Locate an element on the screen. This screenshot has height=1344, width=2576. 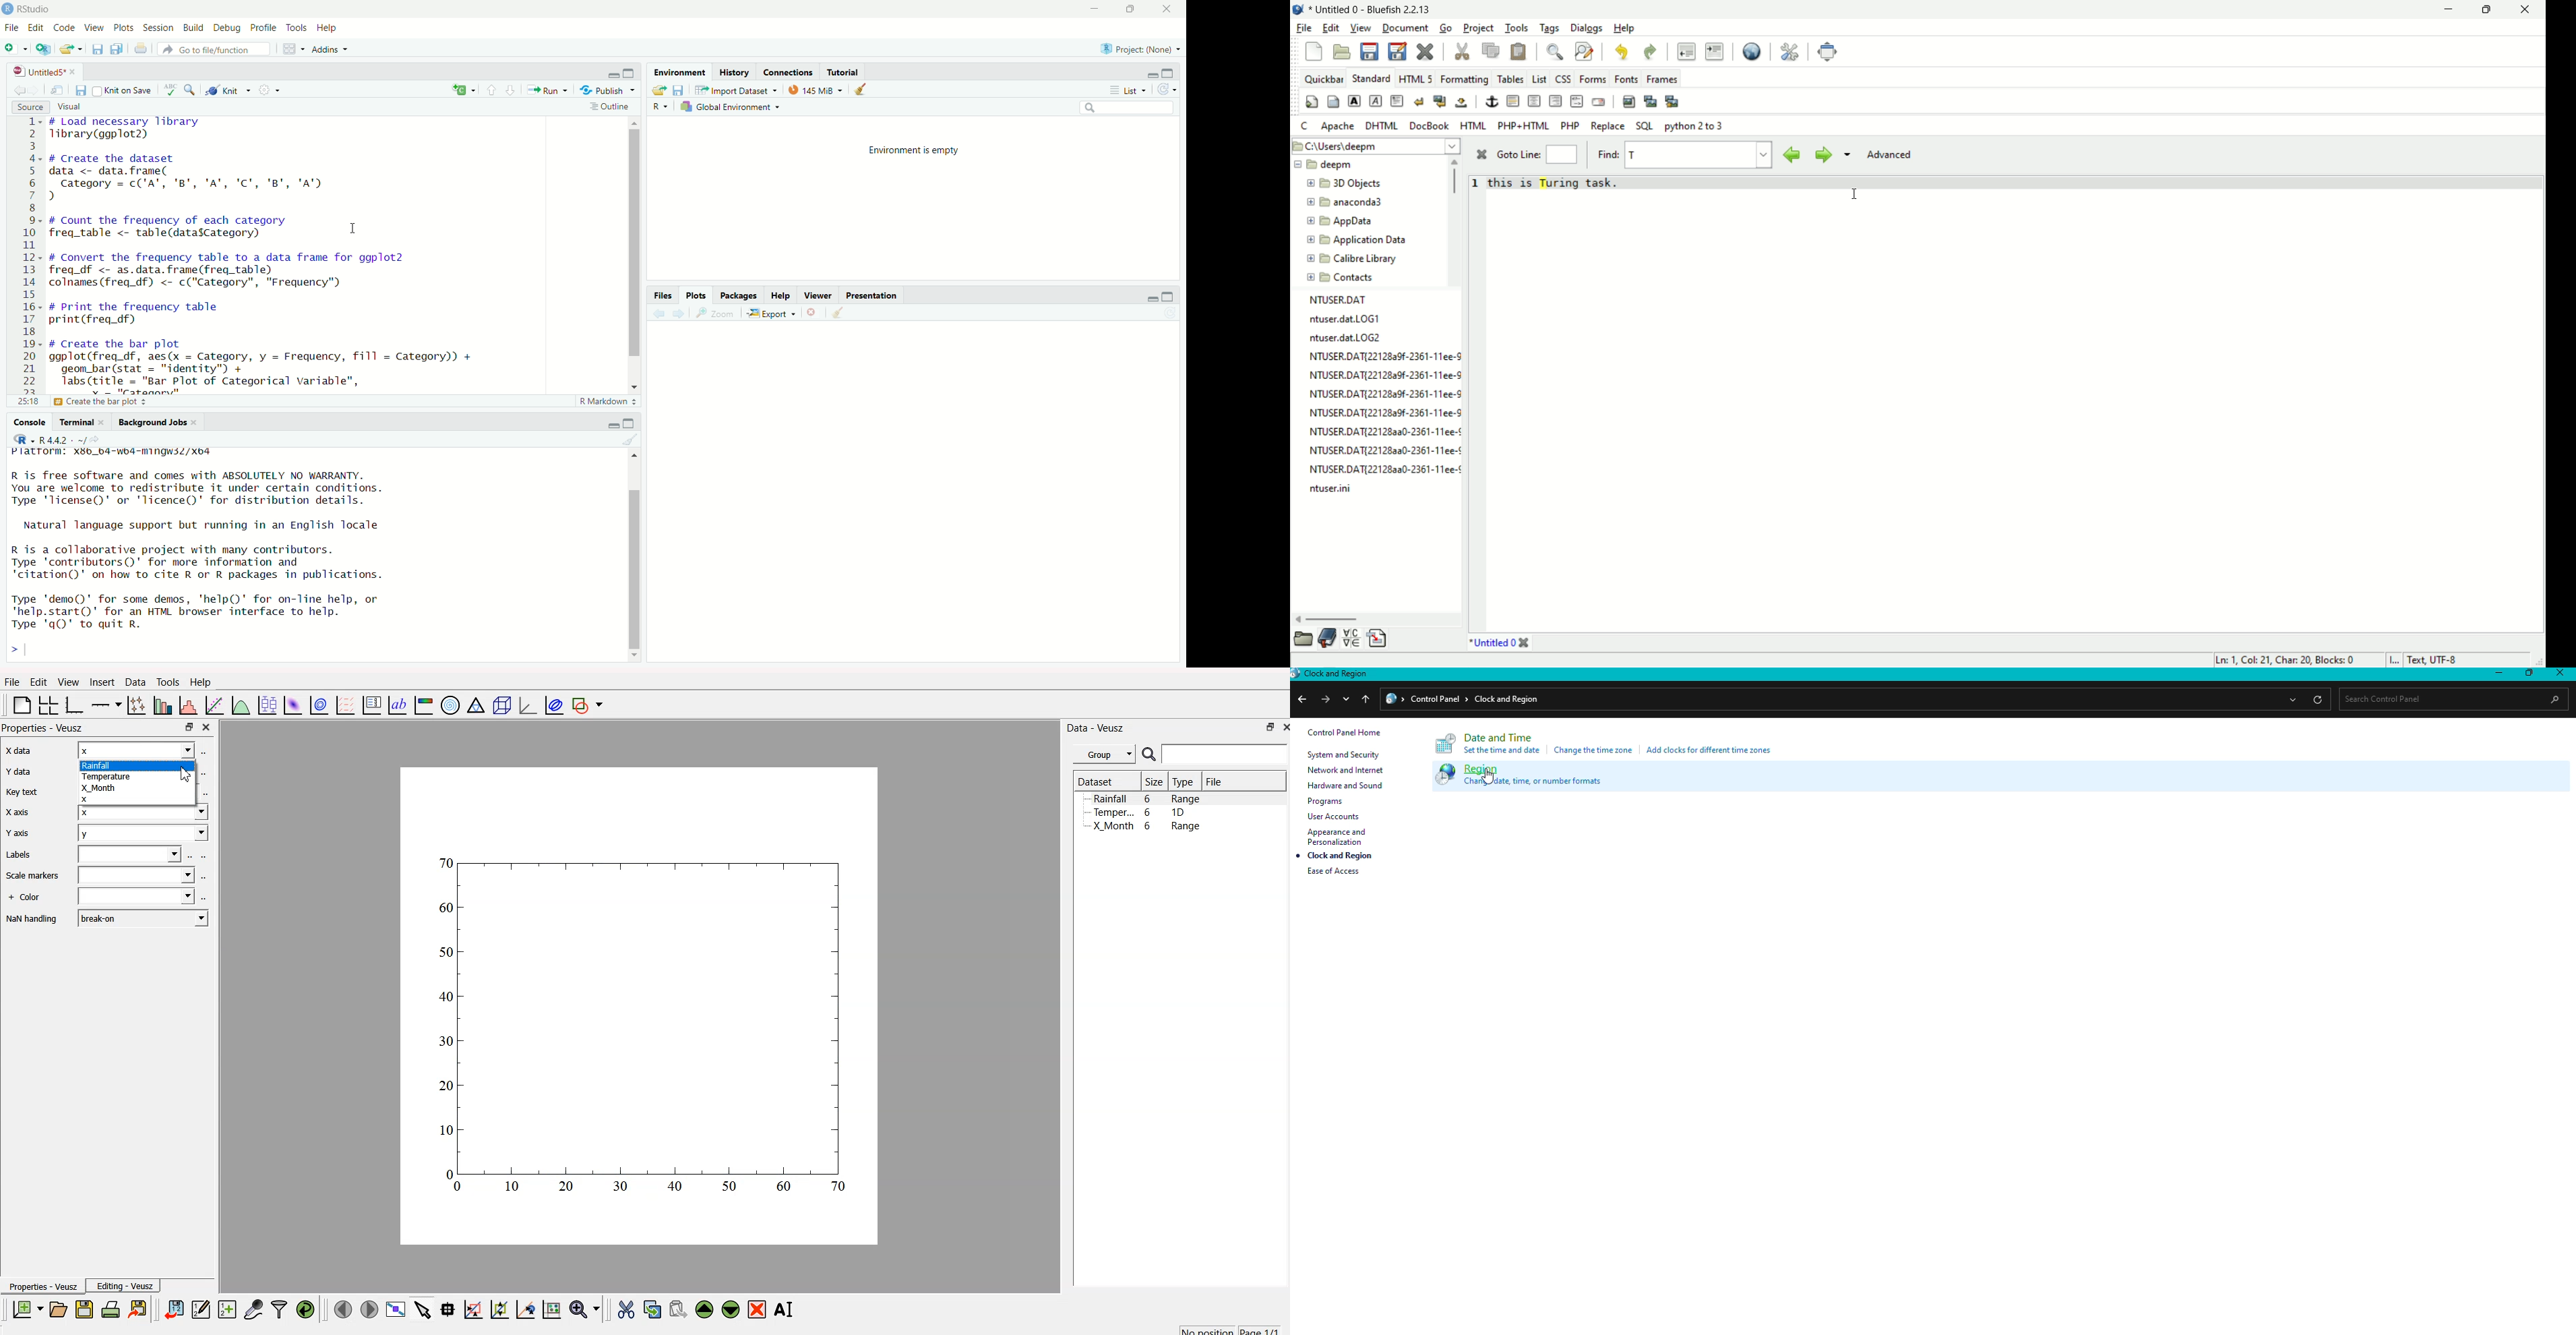
Publish is located at coordinates (609, 90).